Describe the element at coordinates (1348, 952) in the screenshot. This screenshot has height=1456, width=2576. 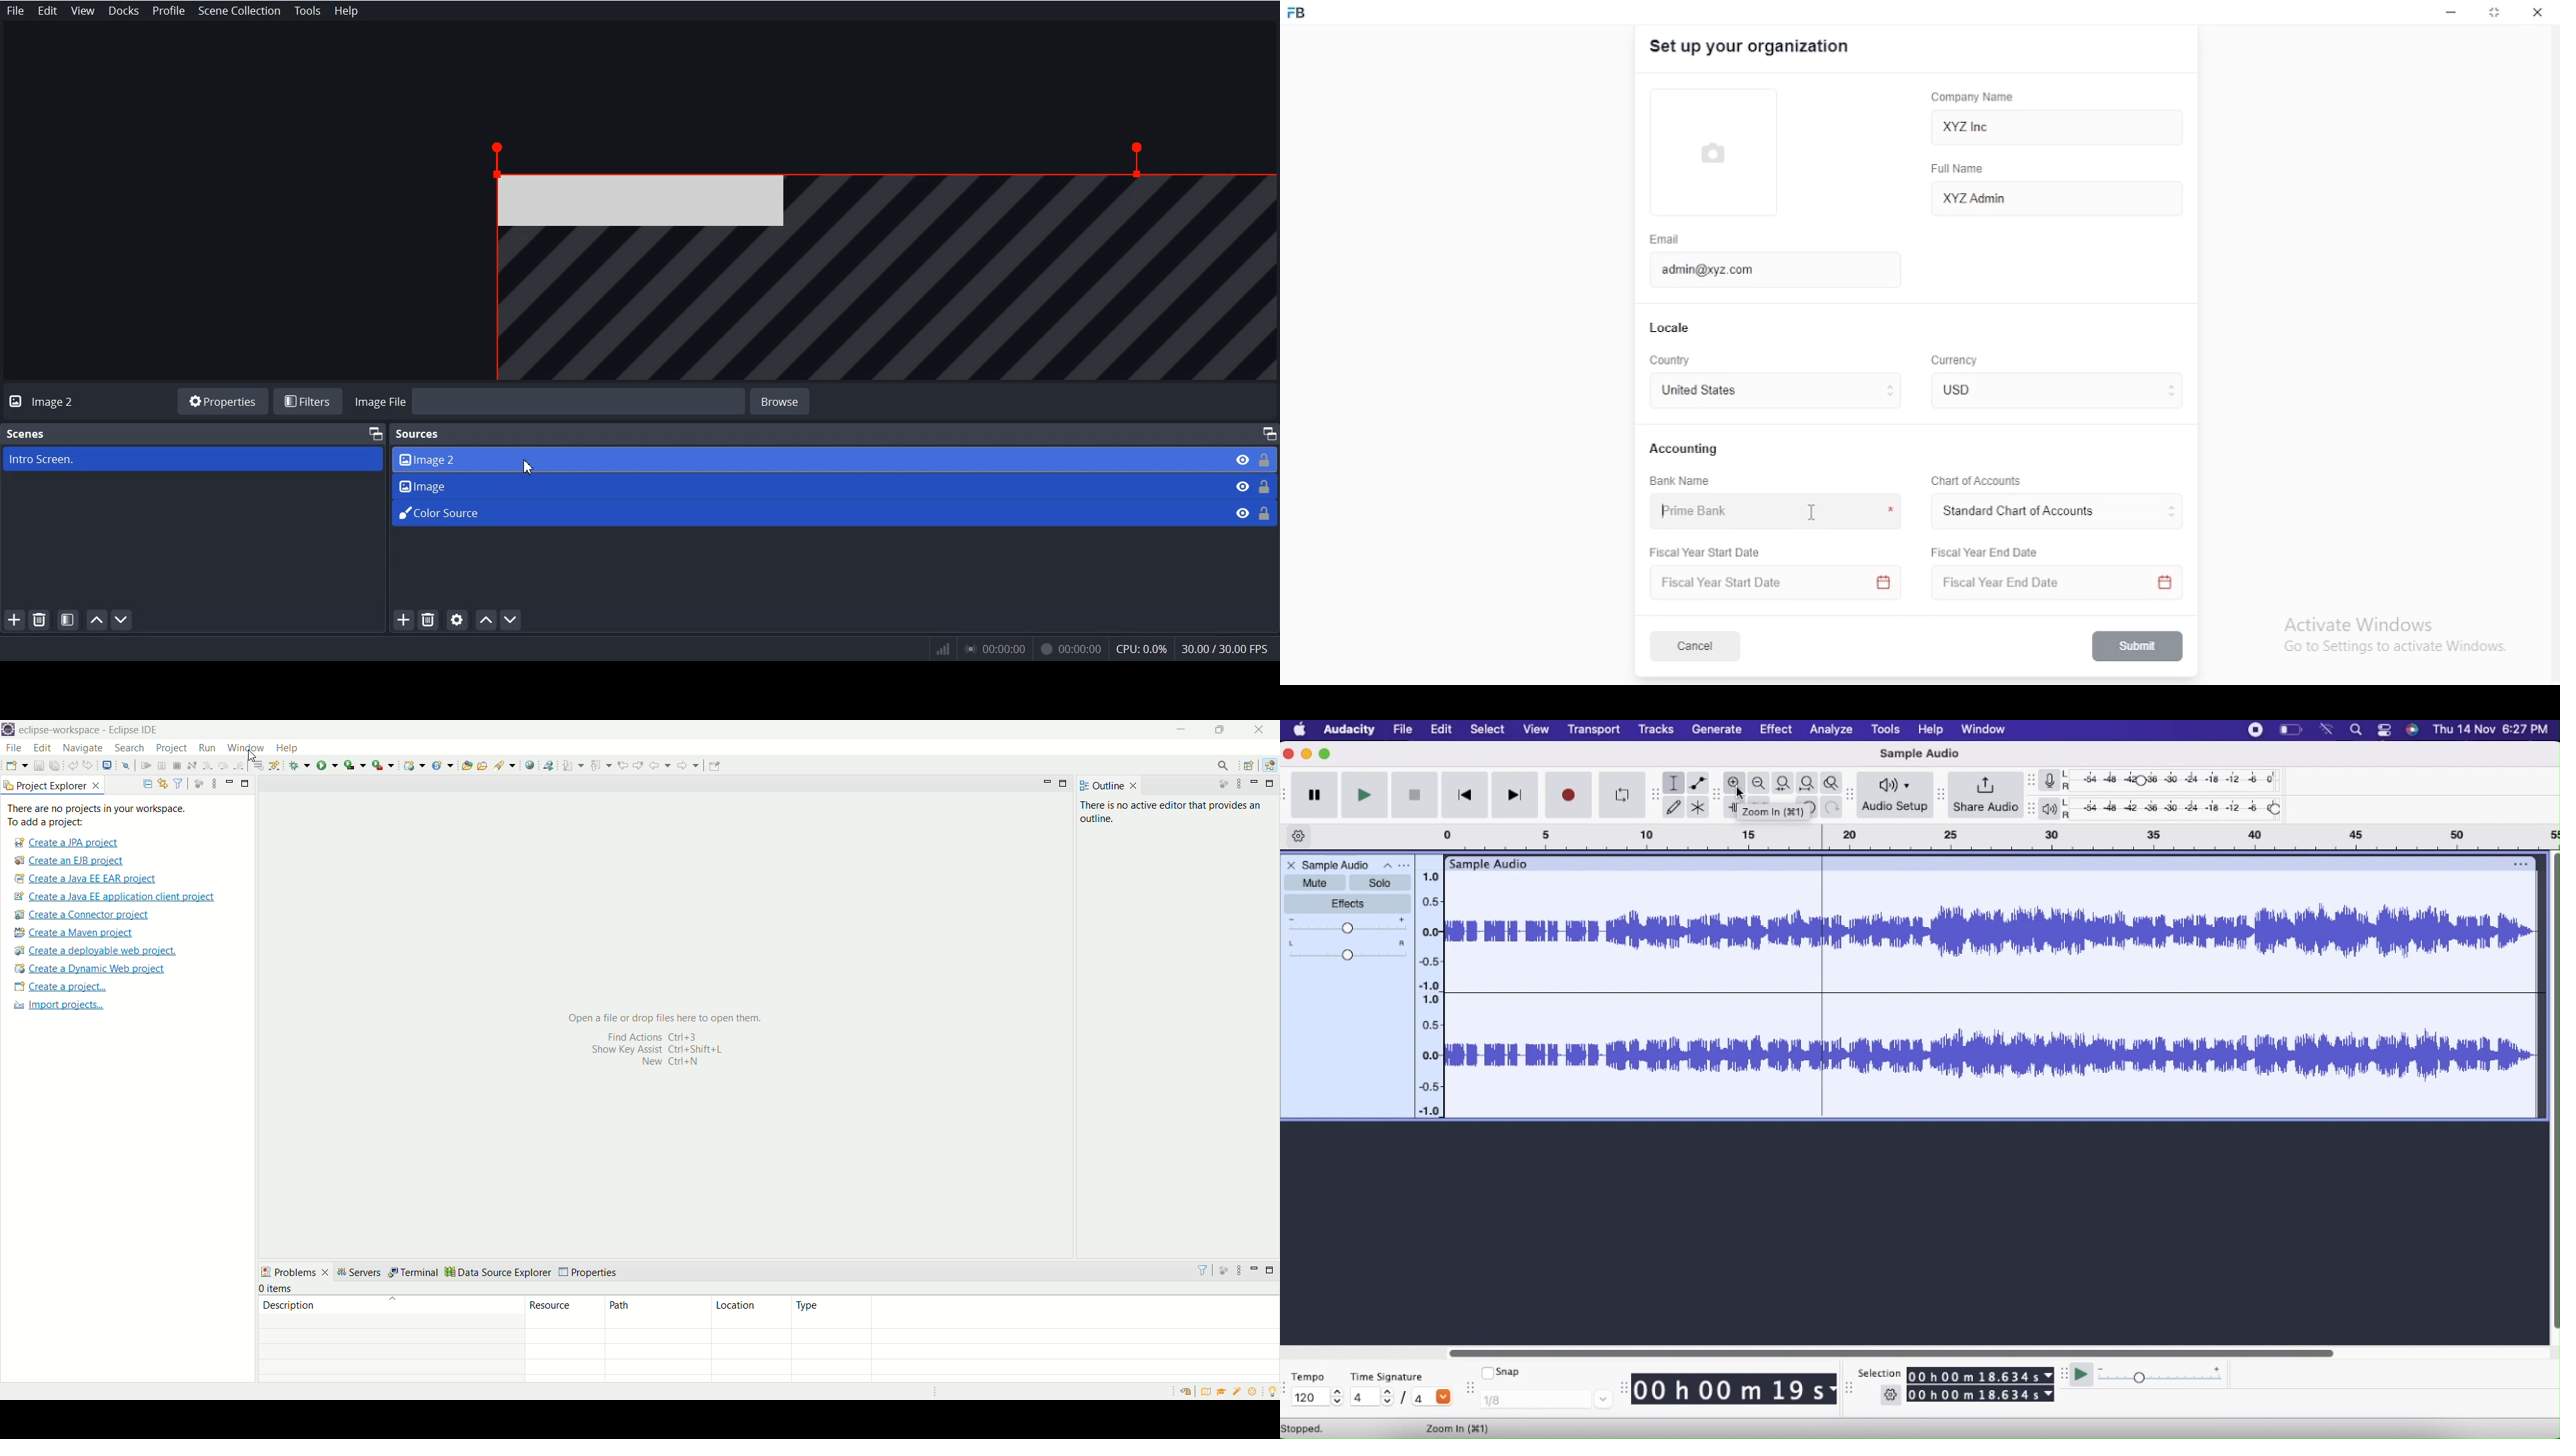
I see `Pan: Center` at that location.